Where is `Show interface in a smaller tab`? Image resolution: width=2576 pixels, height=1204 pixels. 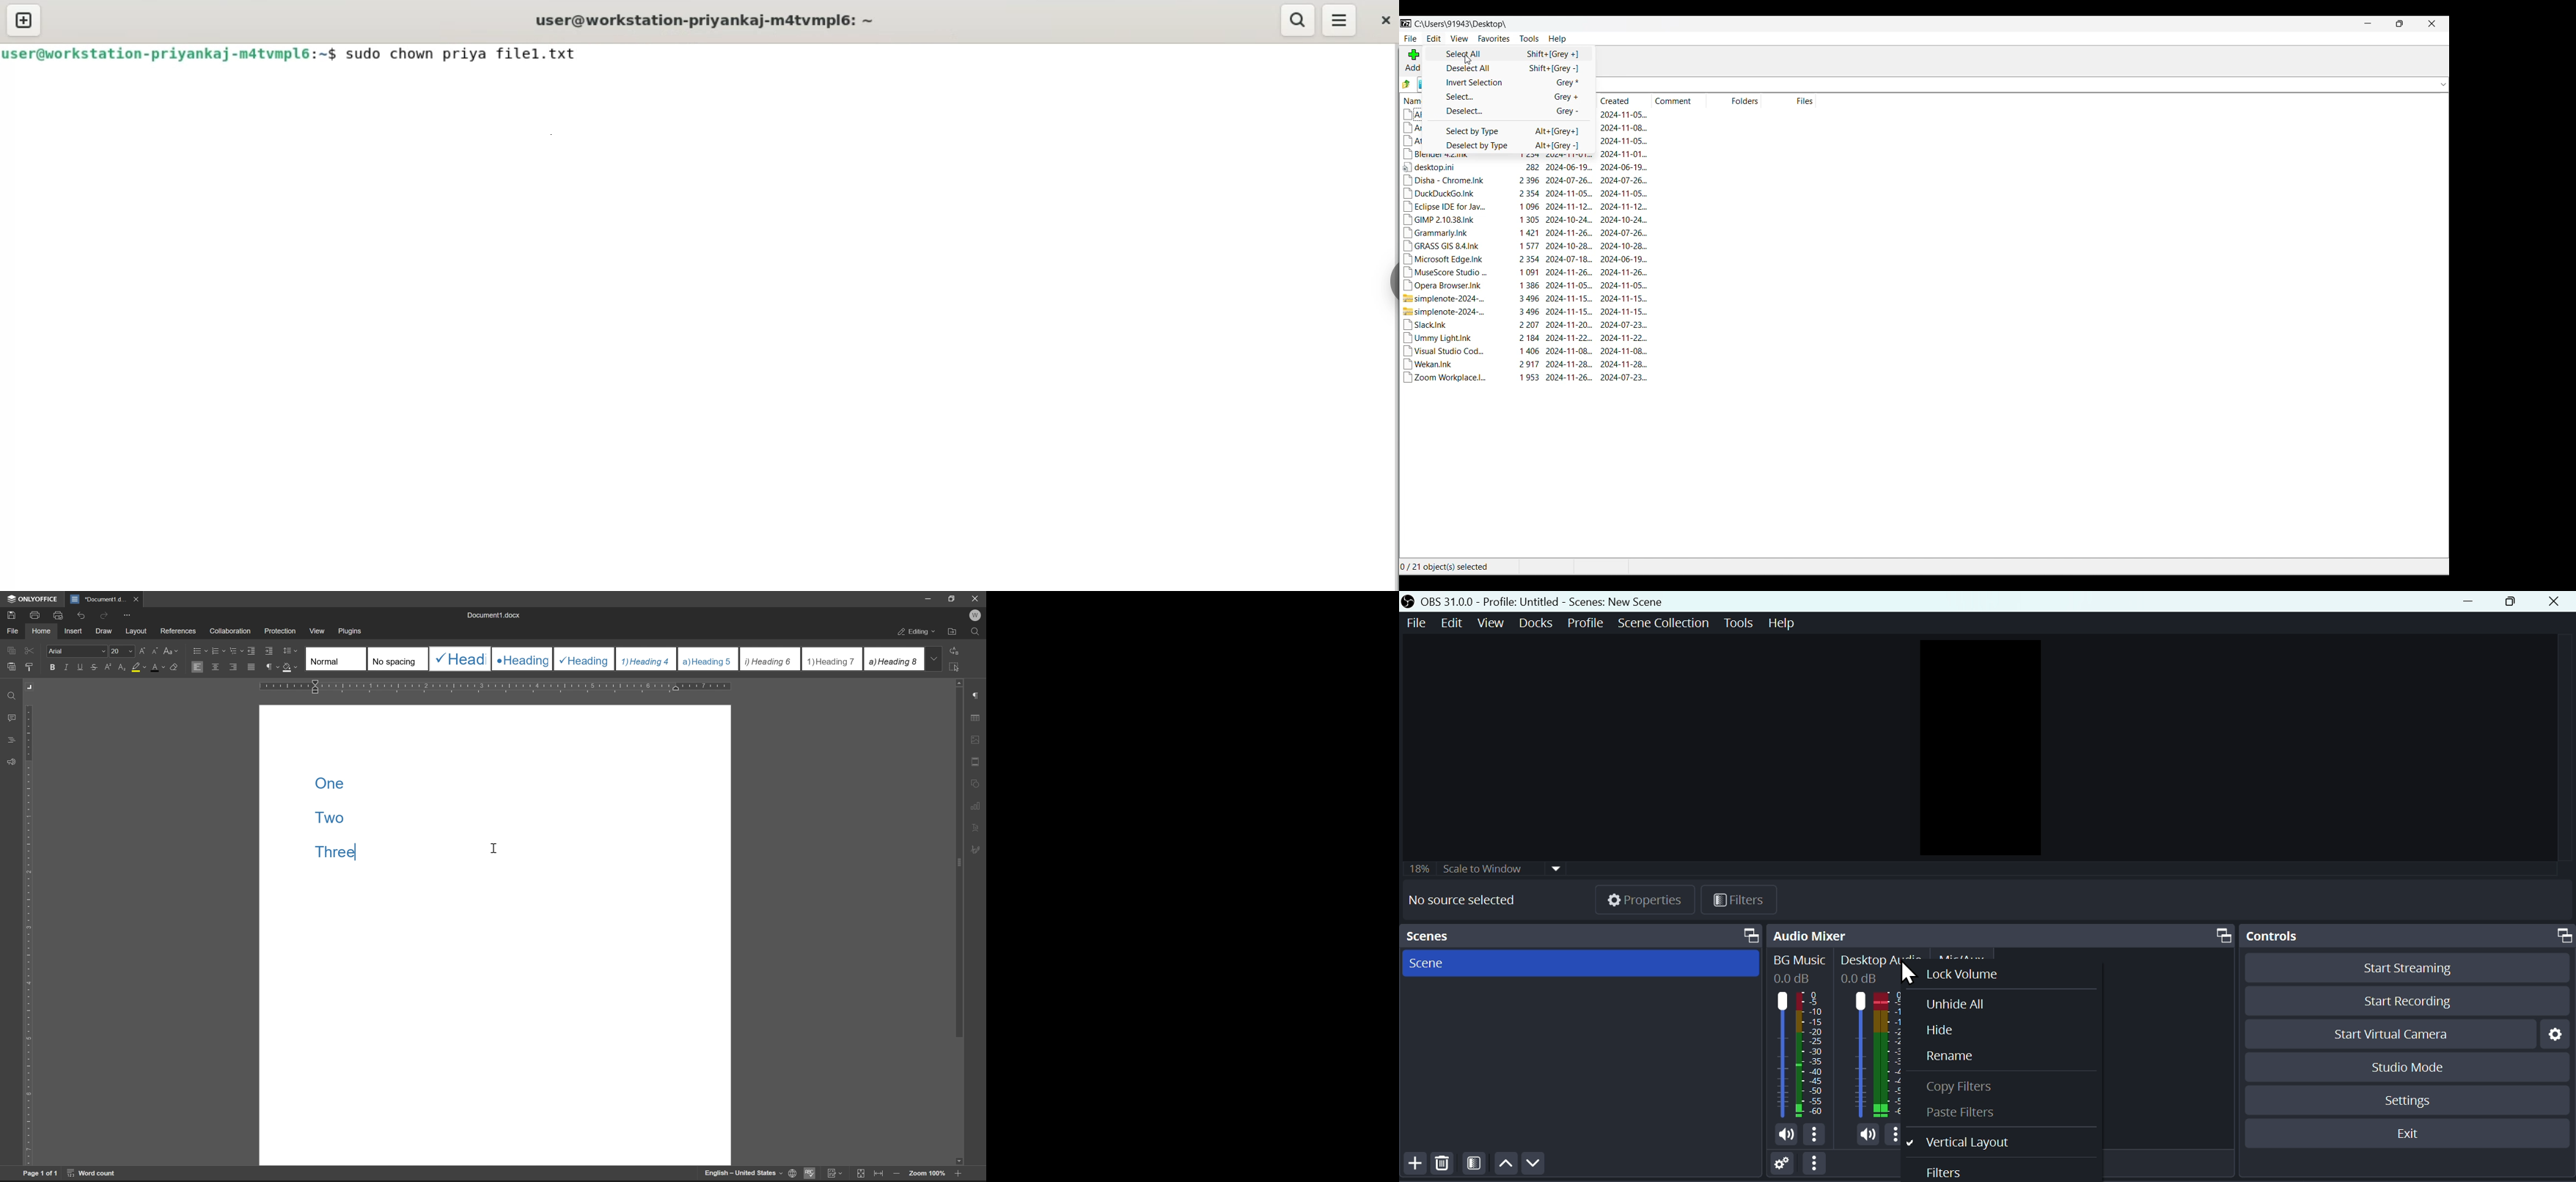
Show interface in a smaller tab is located at coordinates (2400, 24).